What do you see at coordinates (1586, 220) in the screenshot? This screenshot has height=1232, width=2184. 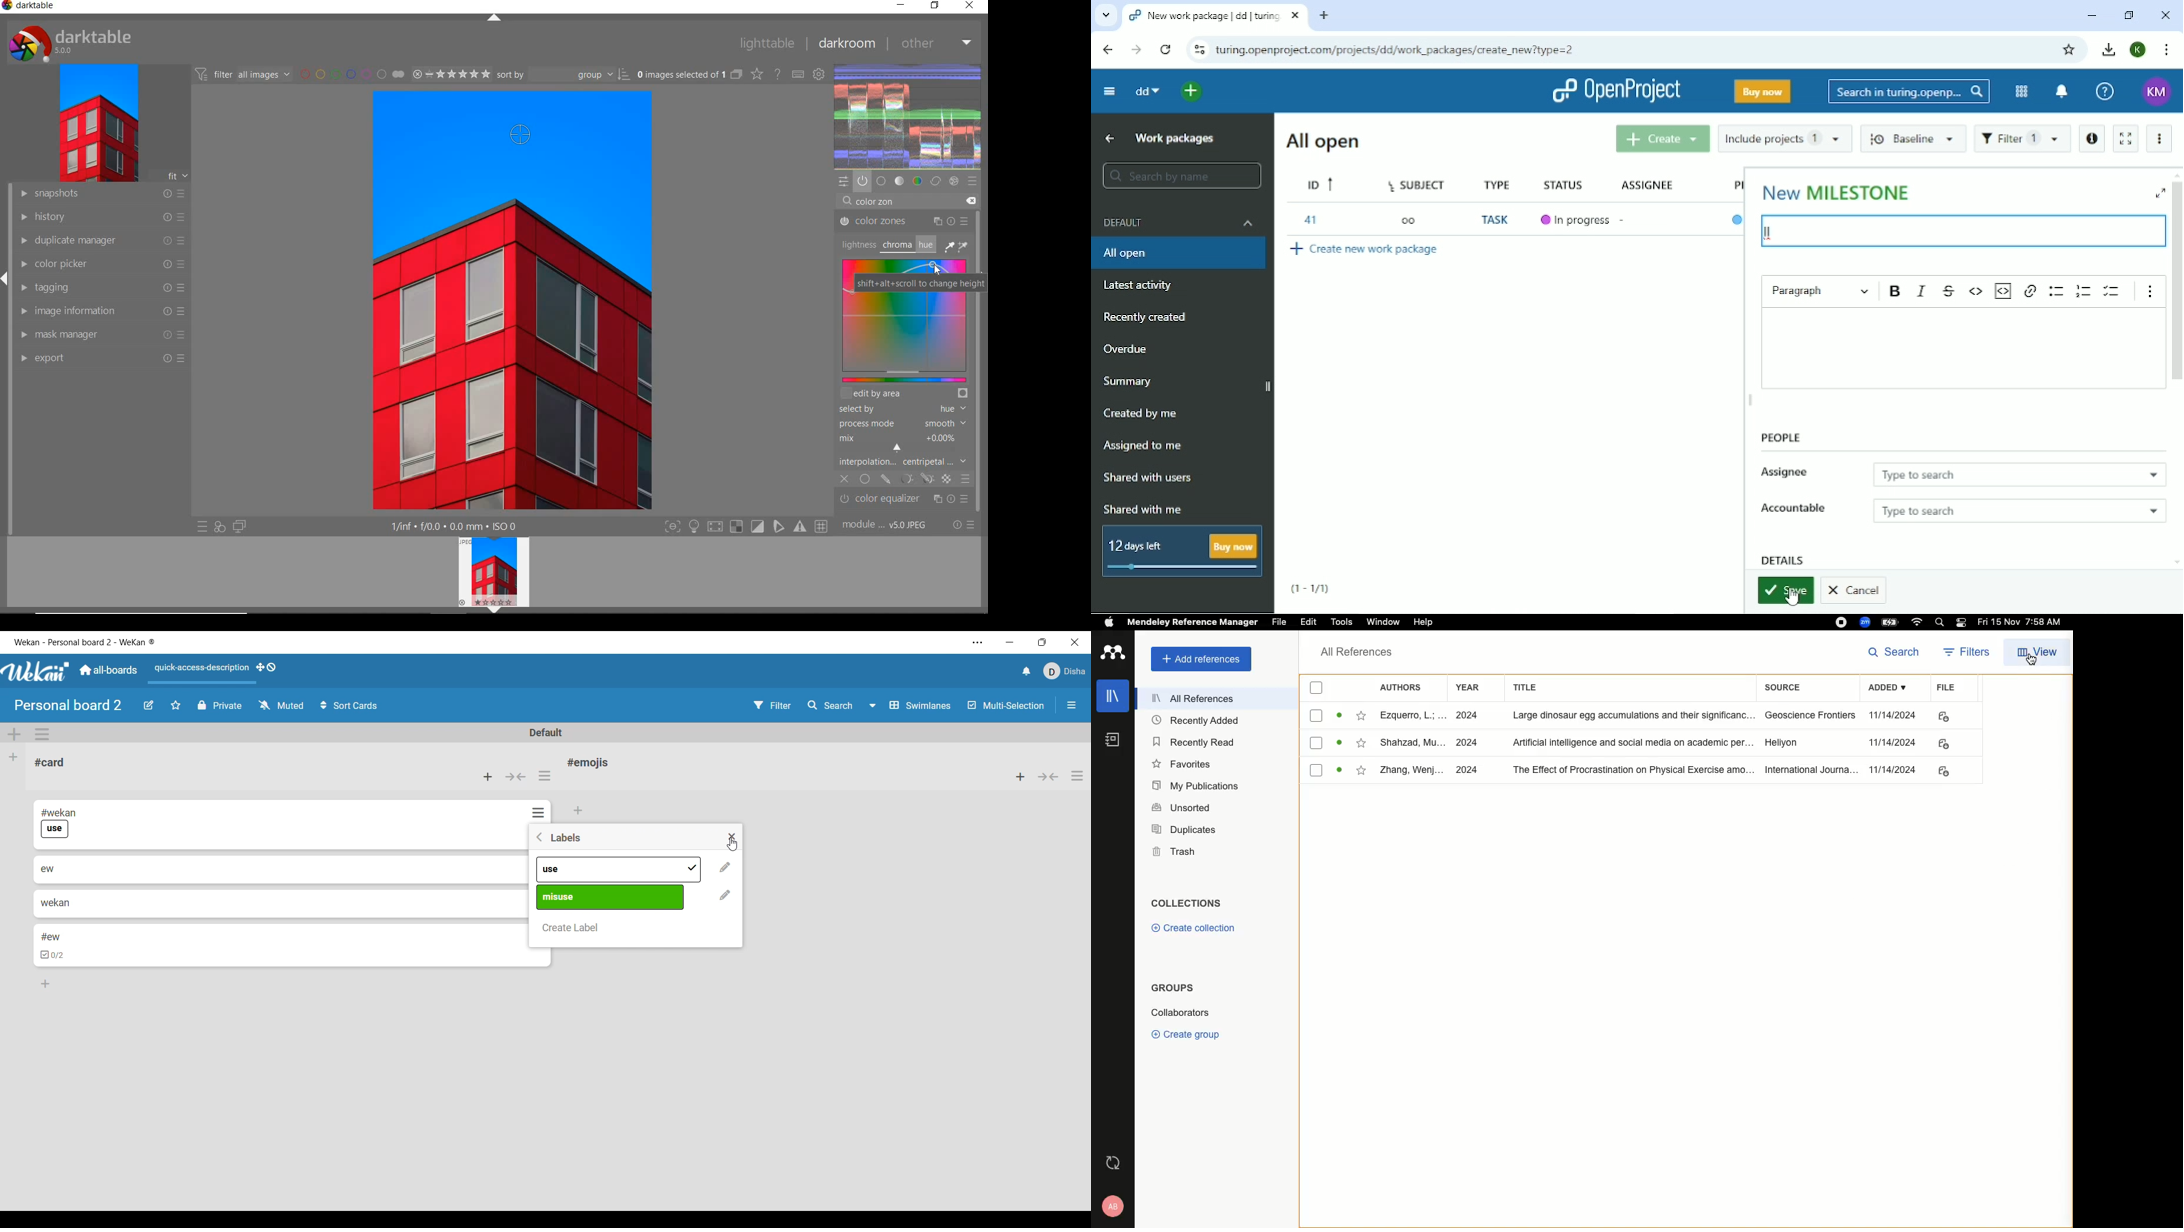 I see `in progress` at bounding box center [1586, 220].